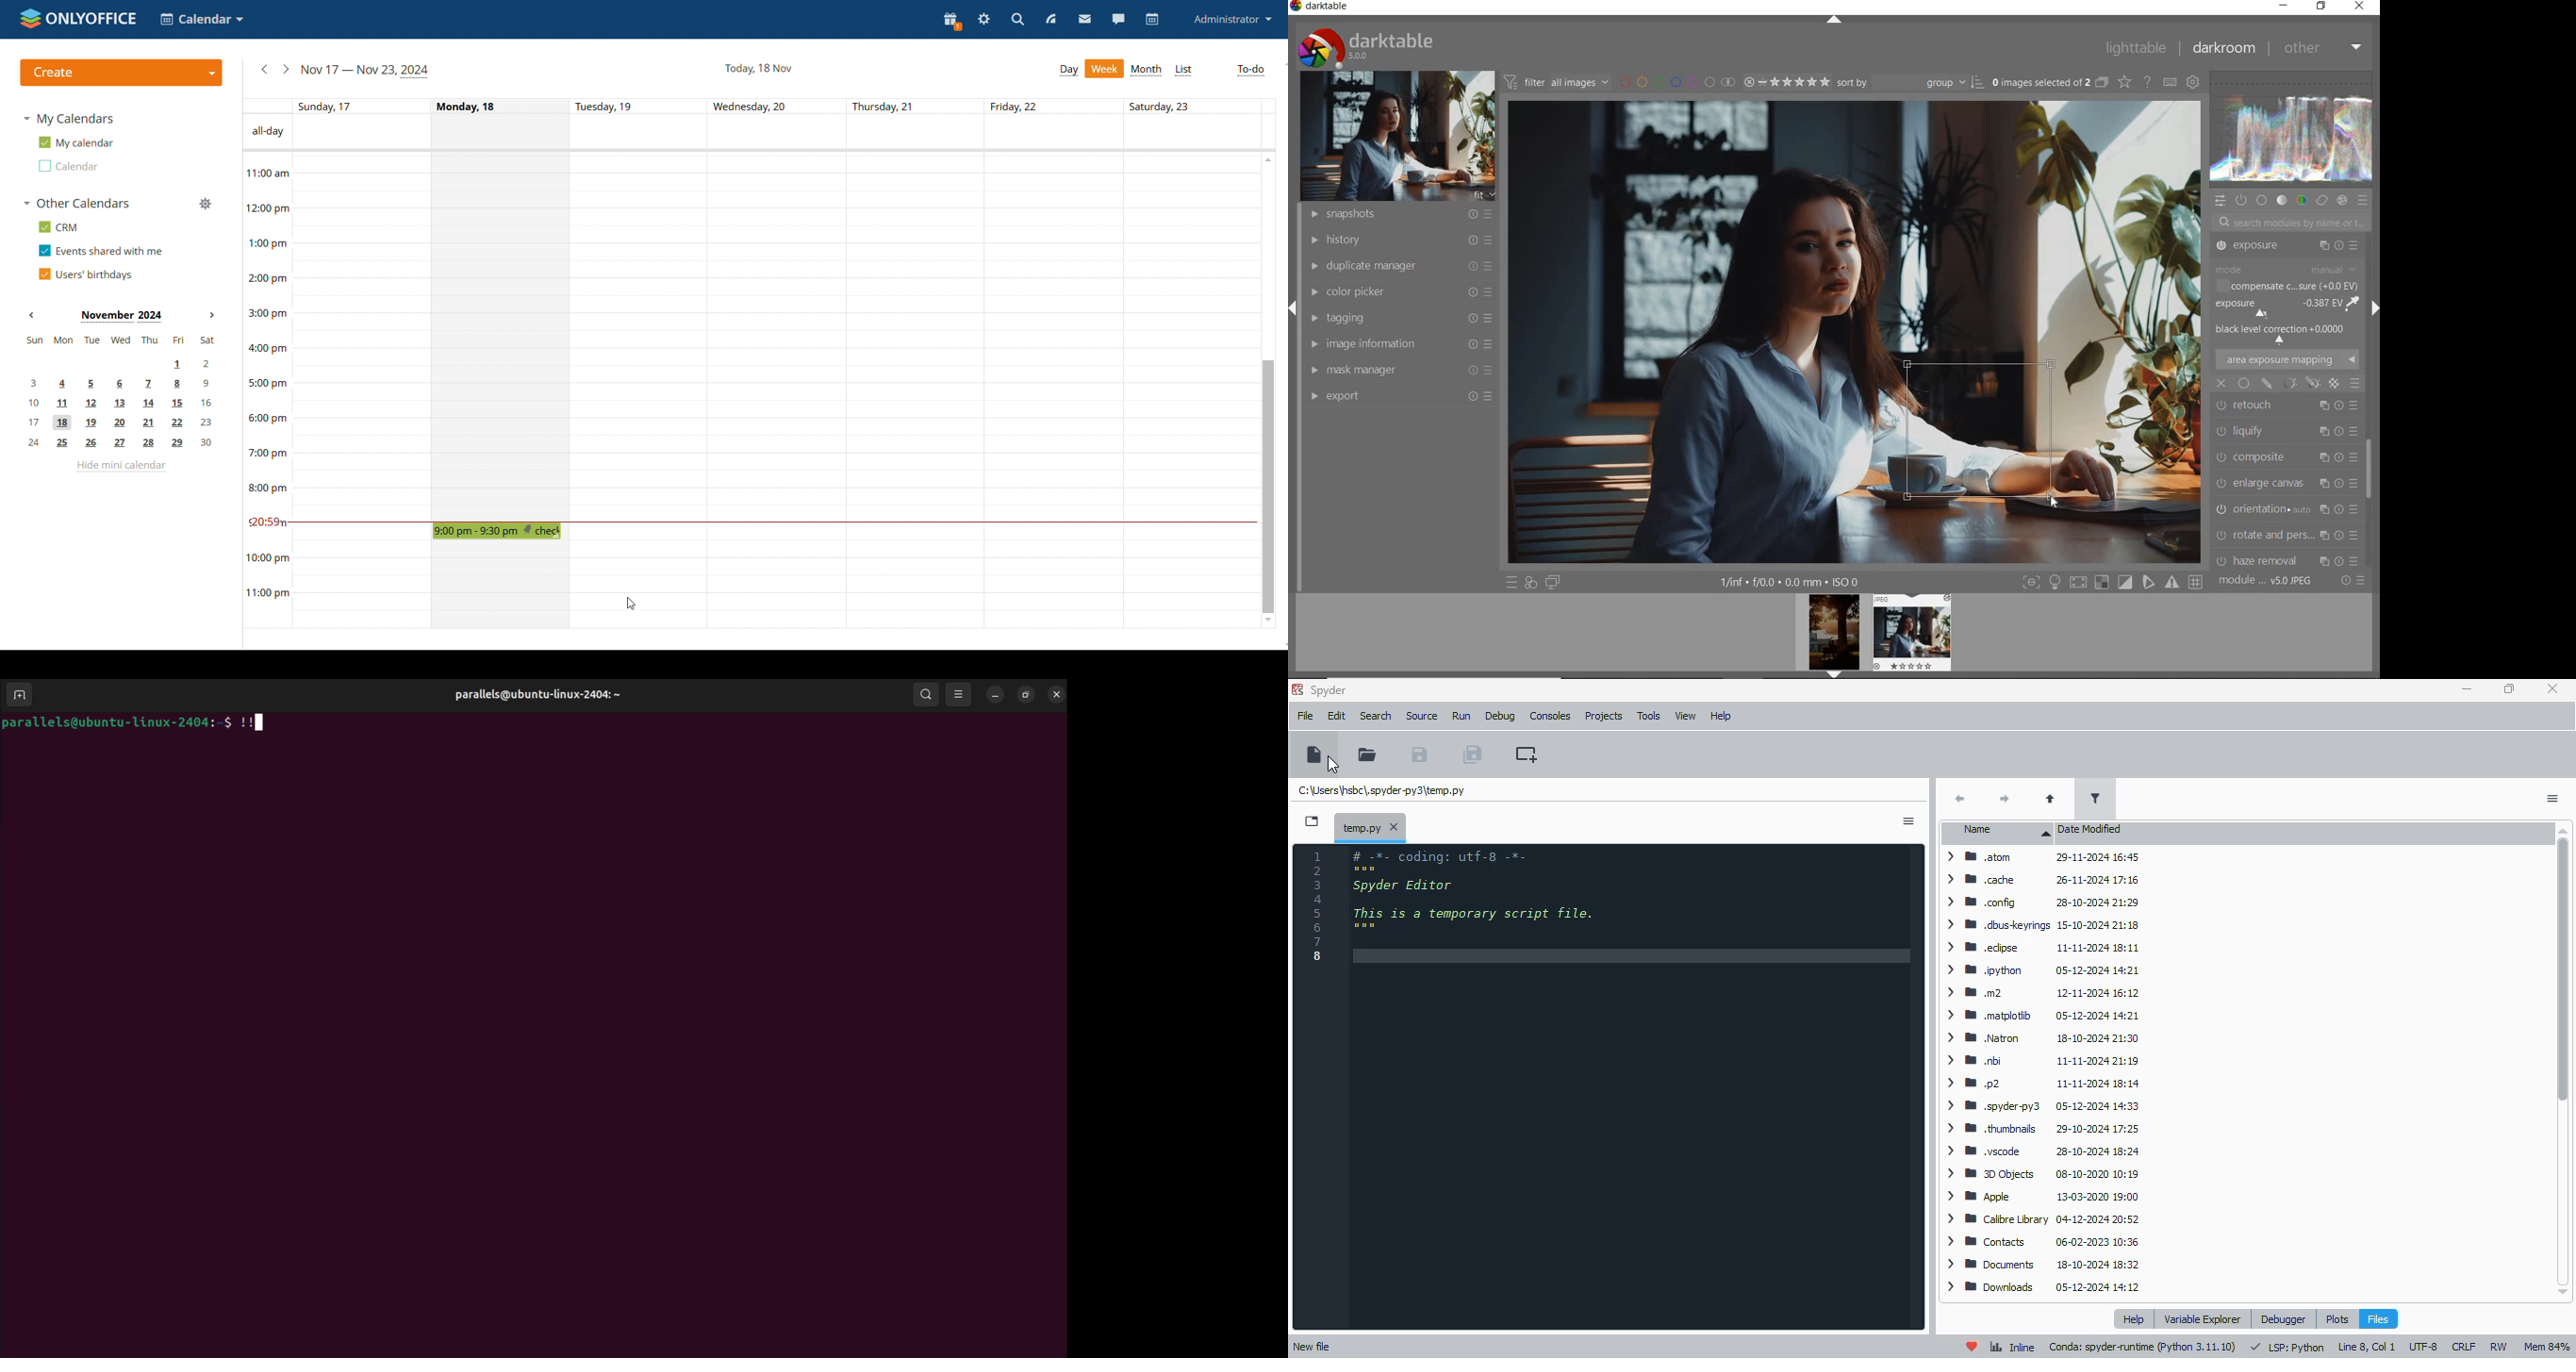 This screenshot has width=2576, height=1372. I want to click on mask options, so click(2300, 382).